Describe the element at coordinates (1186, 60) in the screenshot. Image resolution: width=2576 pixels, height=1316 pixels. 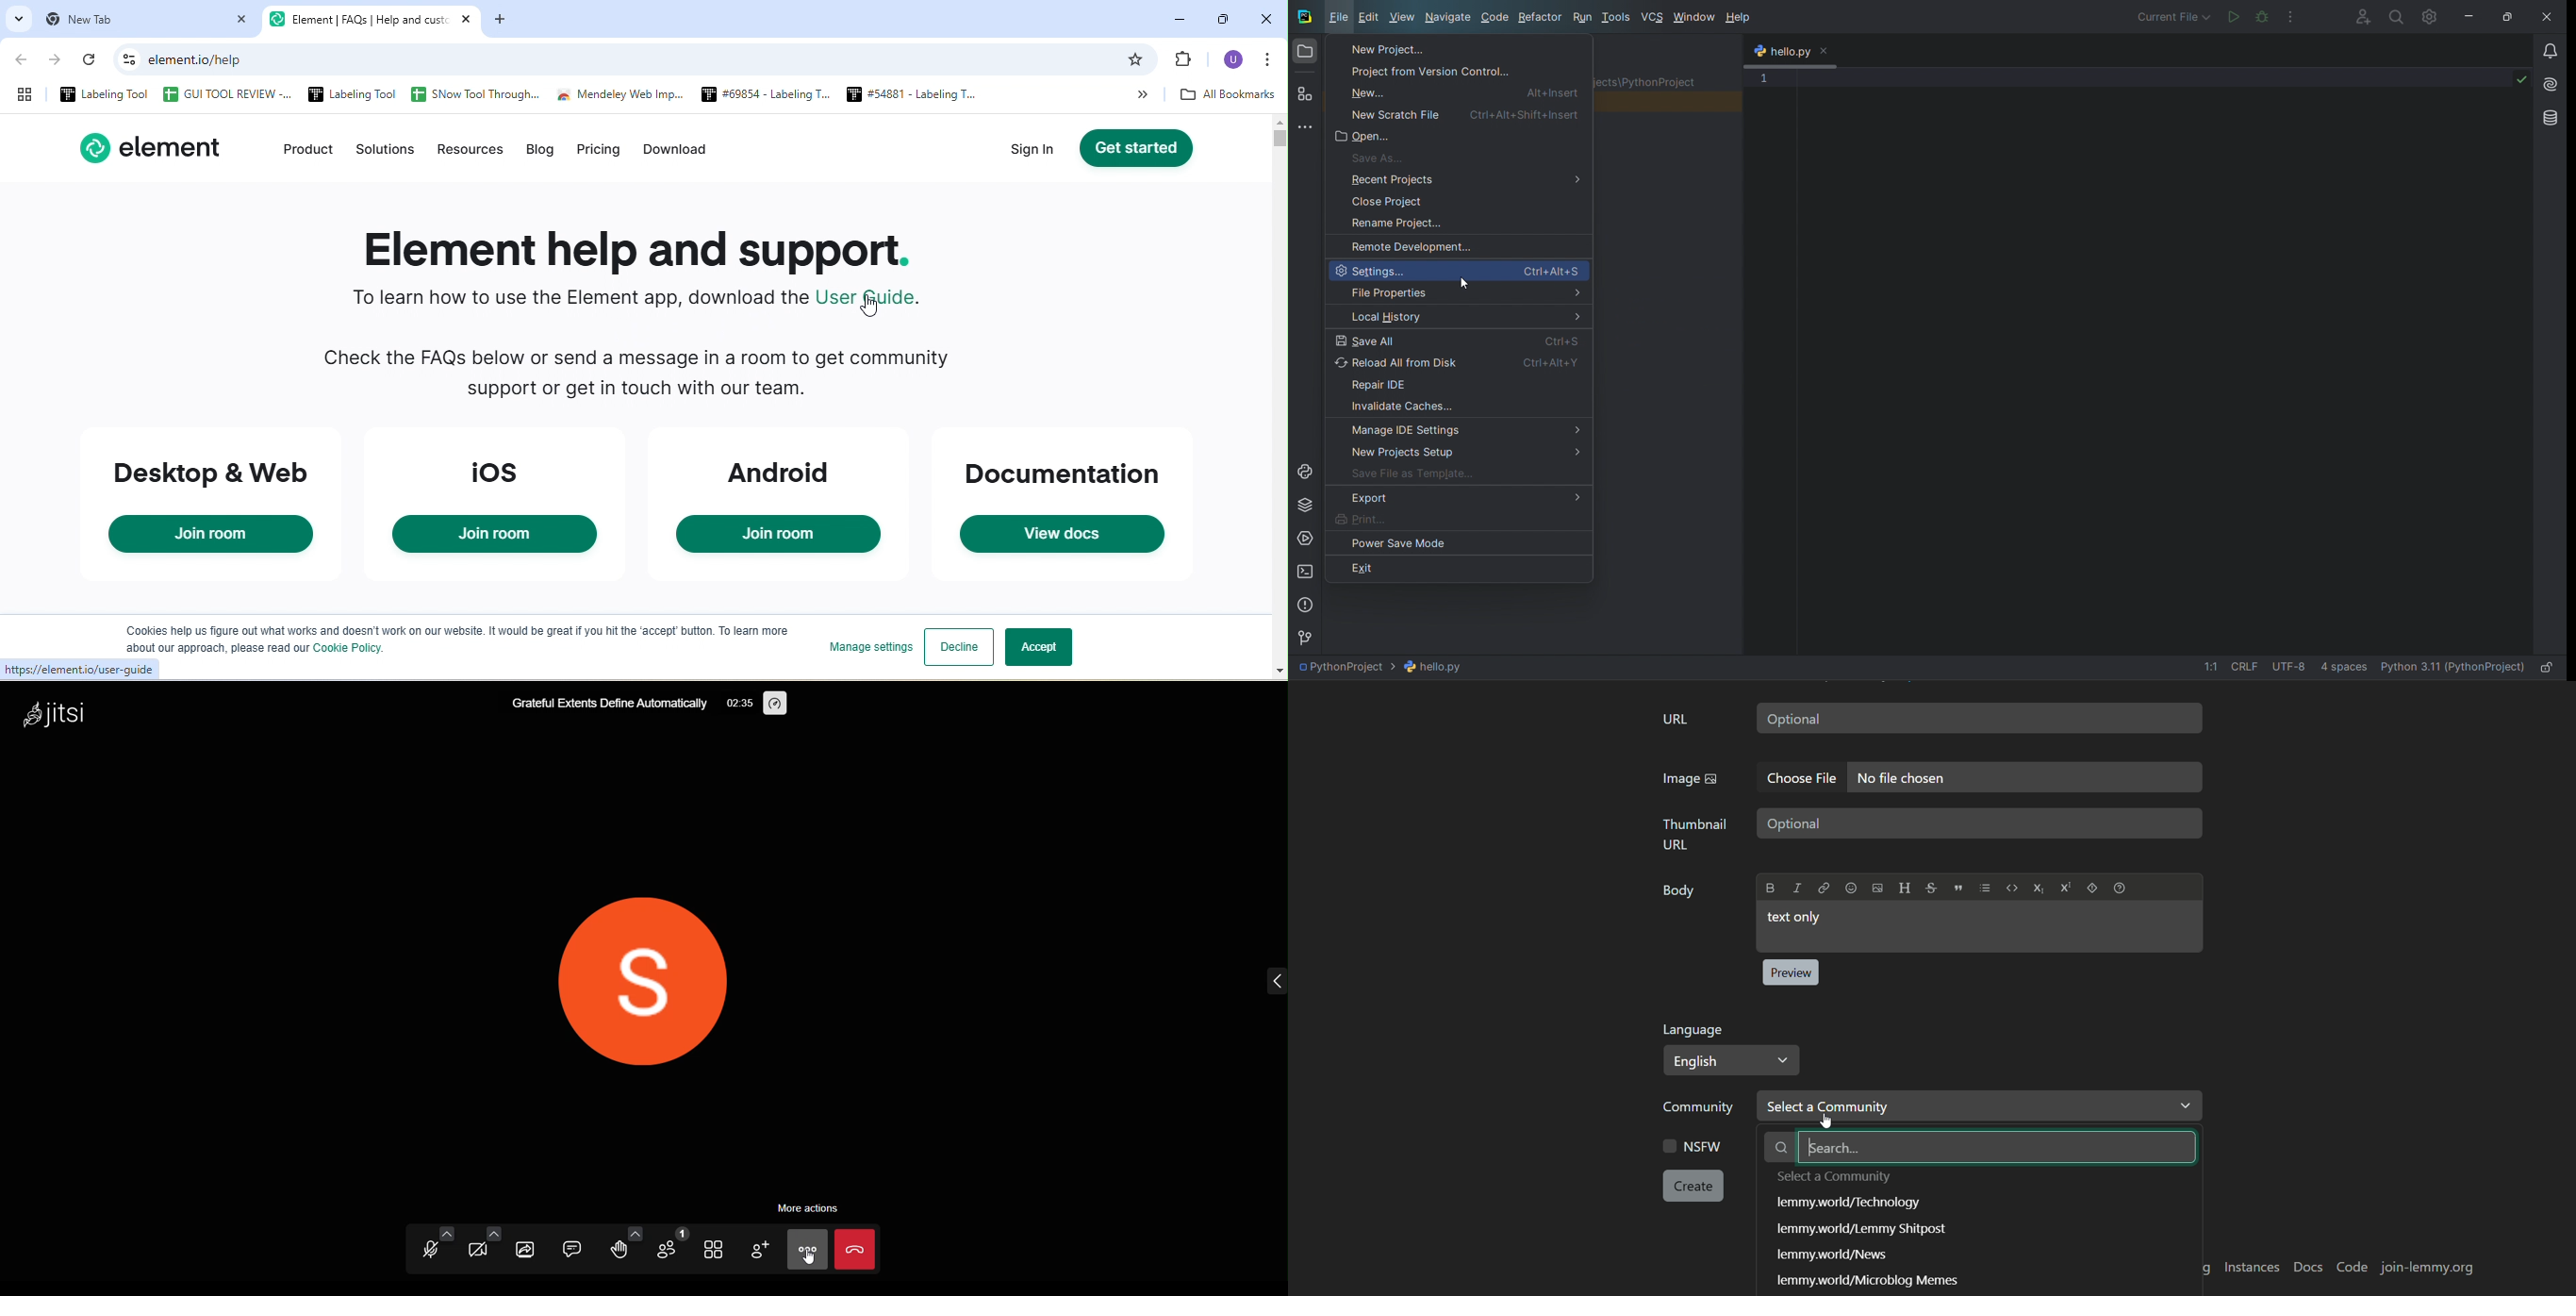
I see `Bookmark` at that location.